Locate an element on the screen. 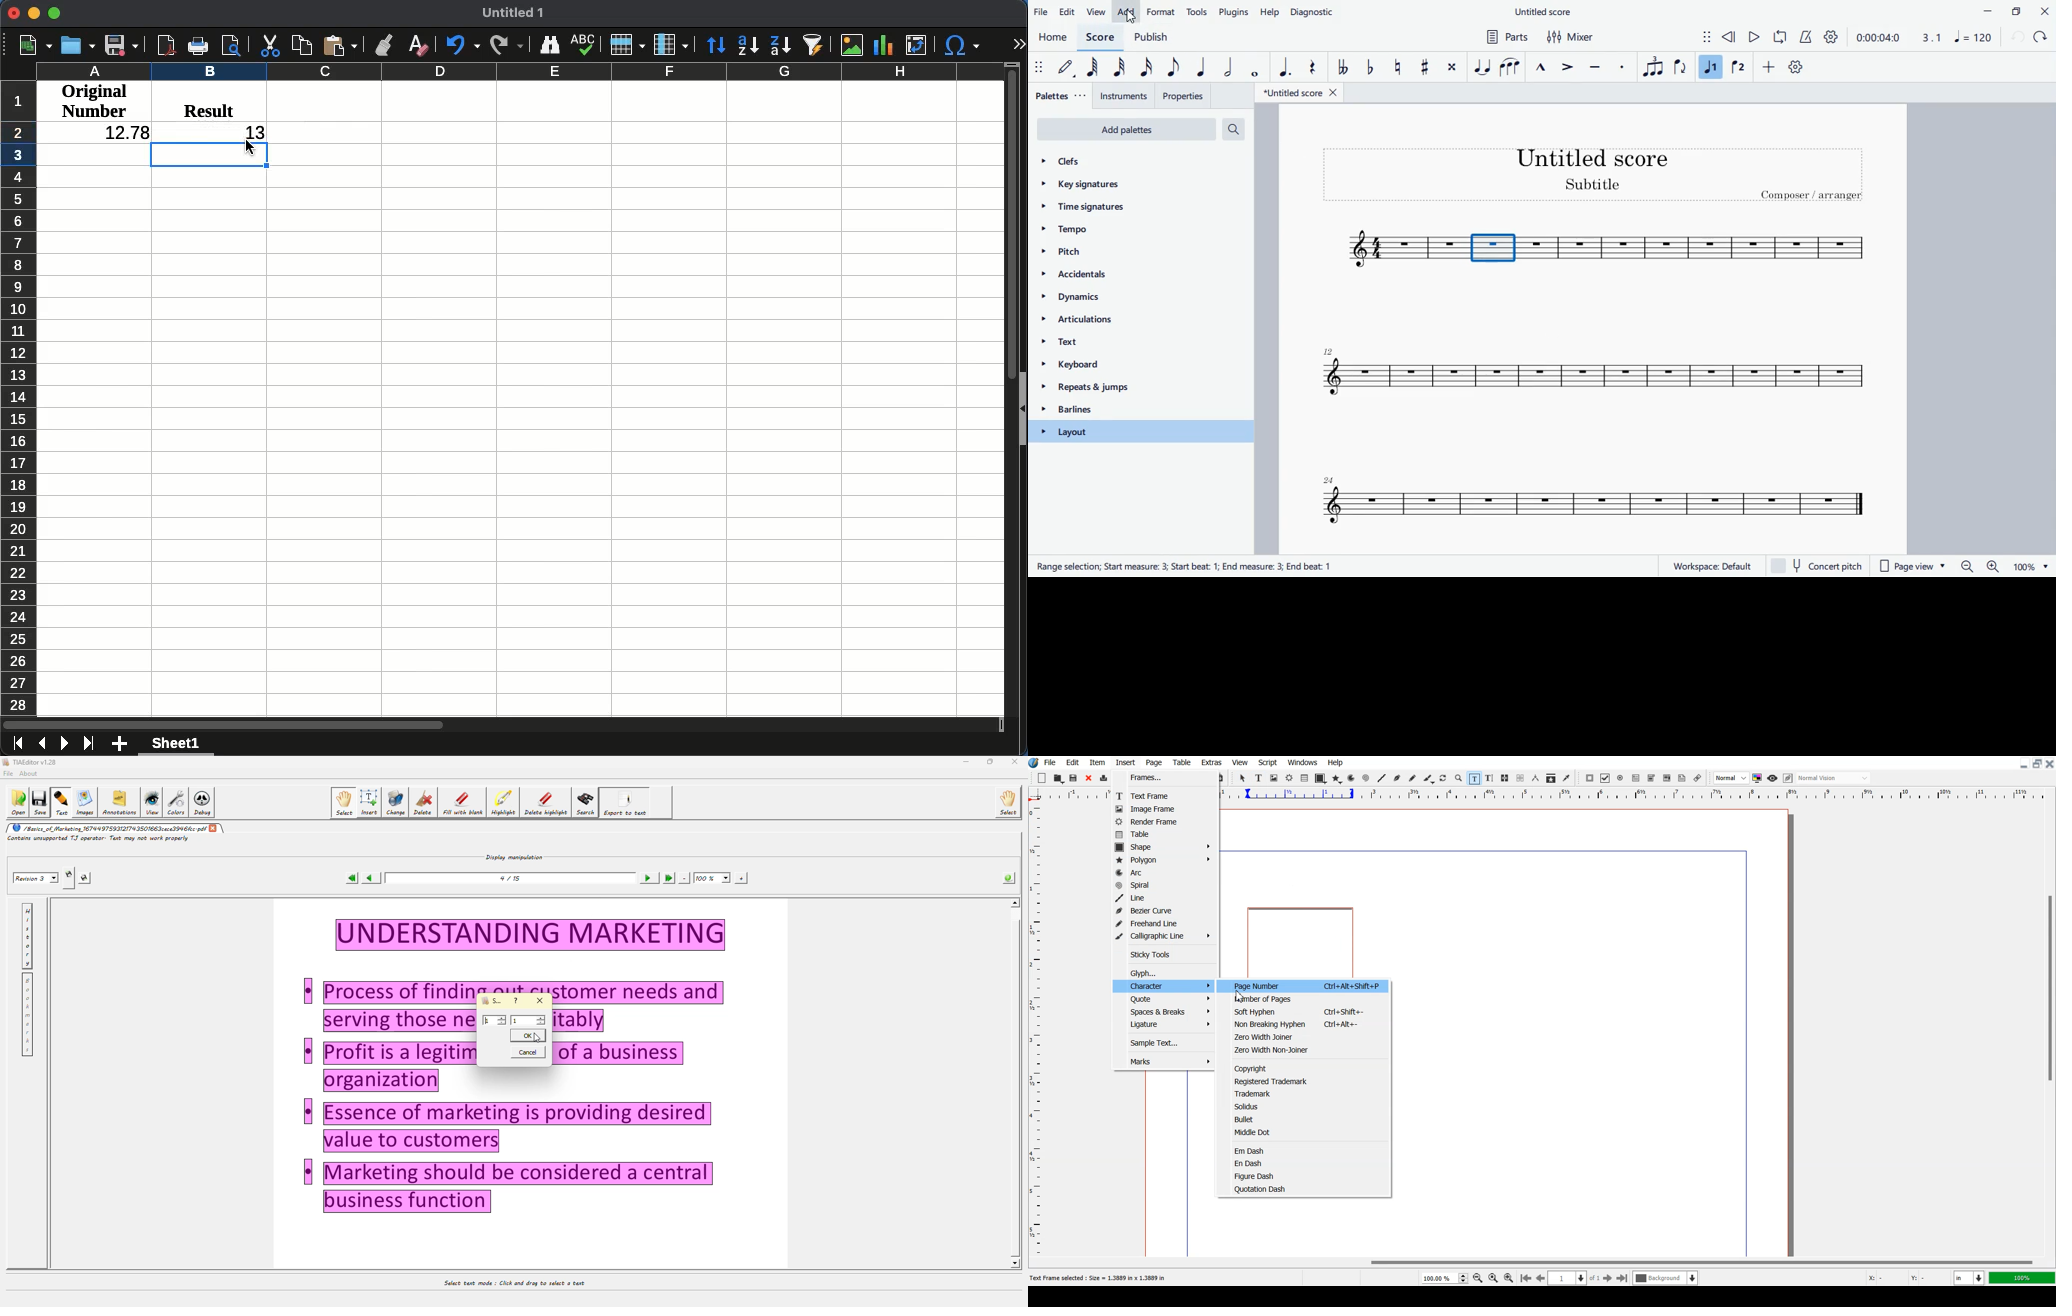 Image resolution: width=2072 pixels, height=1316 pixels. score is located at coordinates (1103, 37).